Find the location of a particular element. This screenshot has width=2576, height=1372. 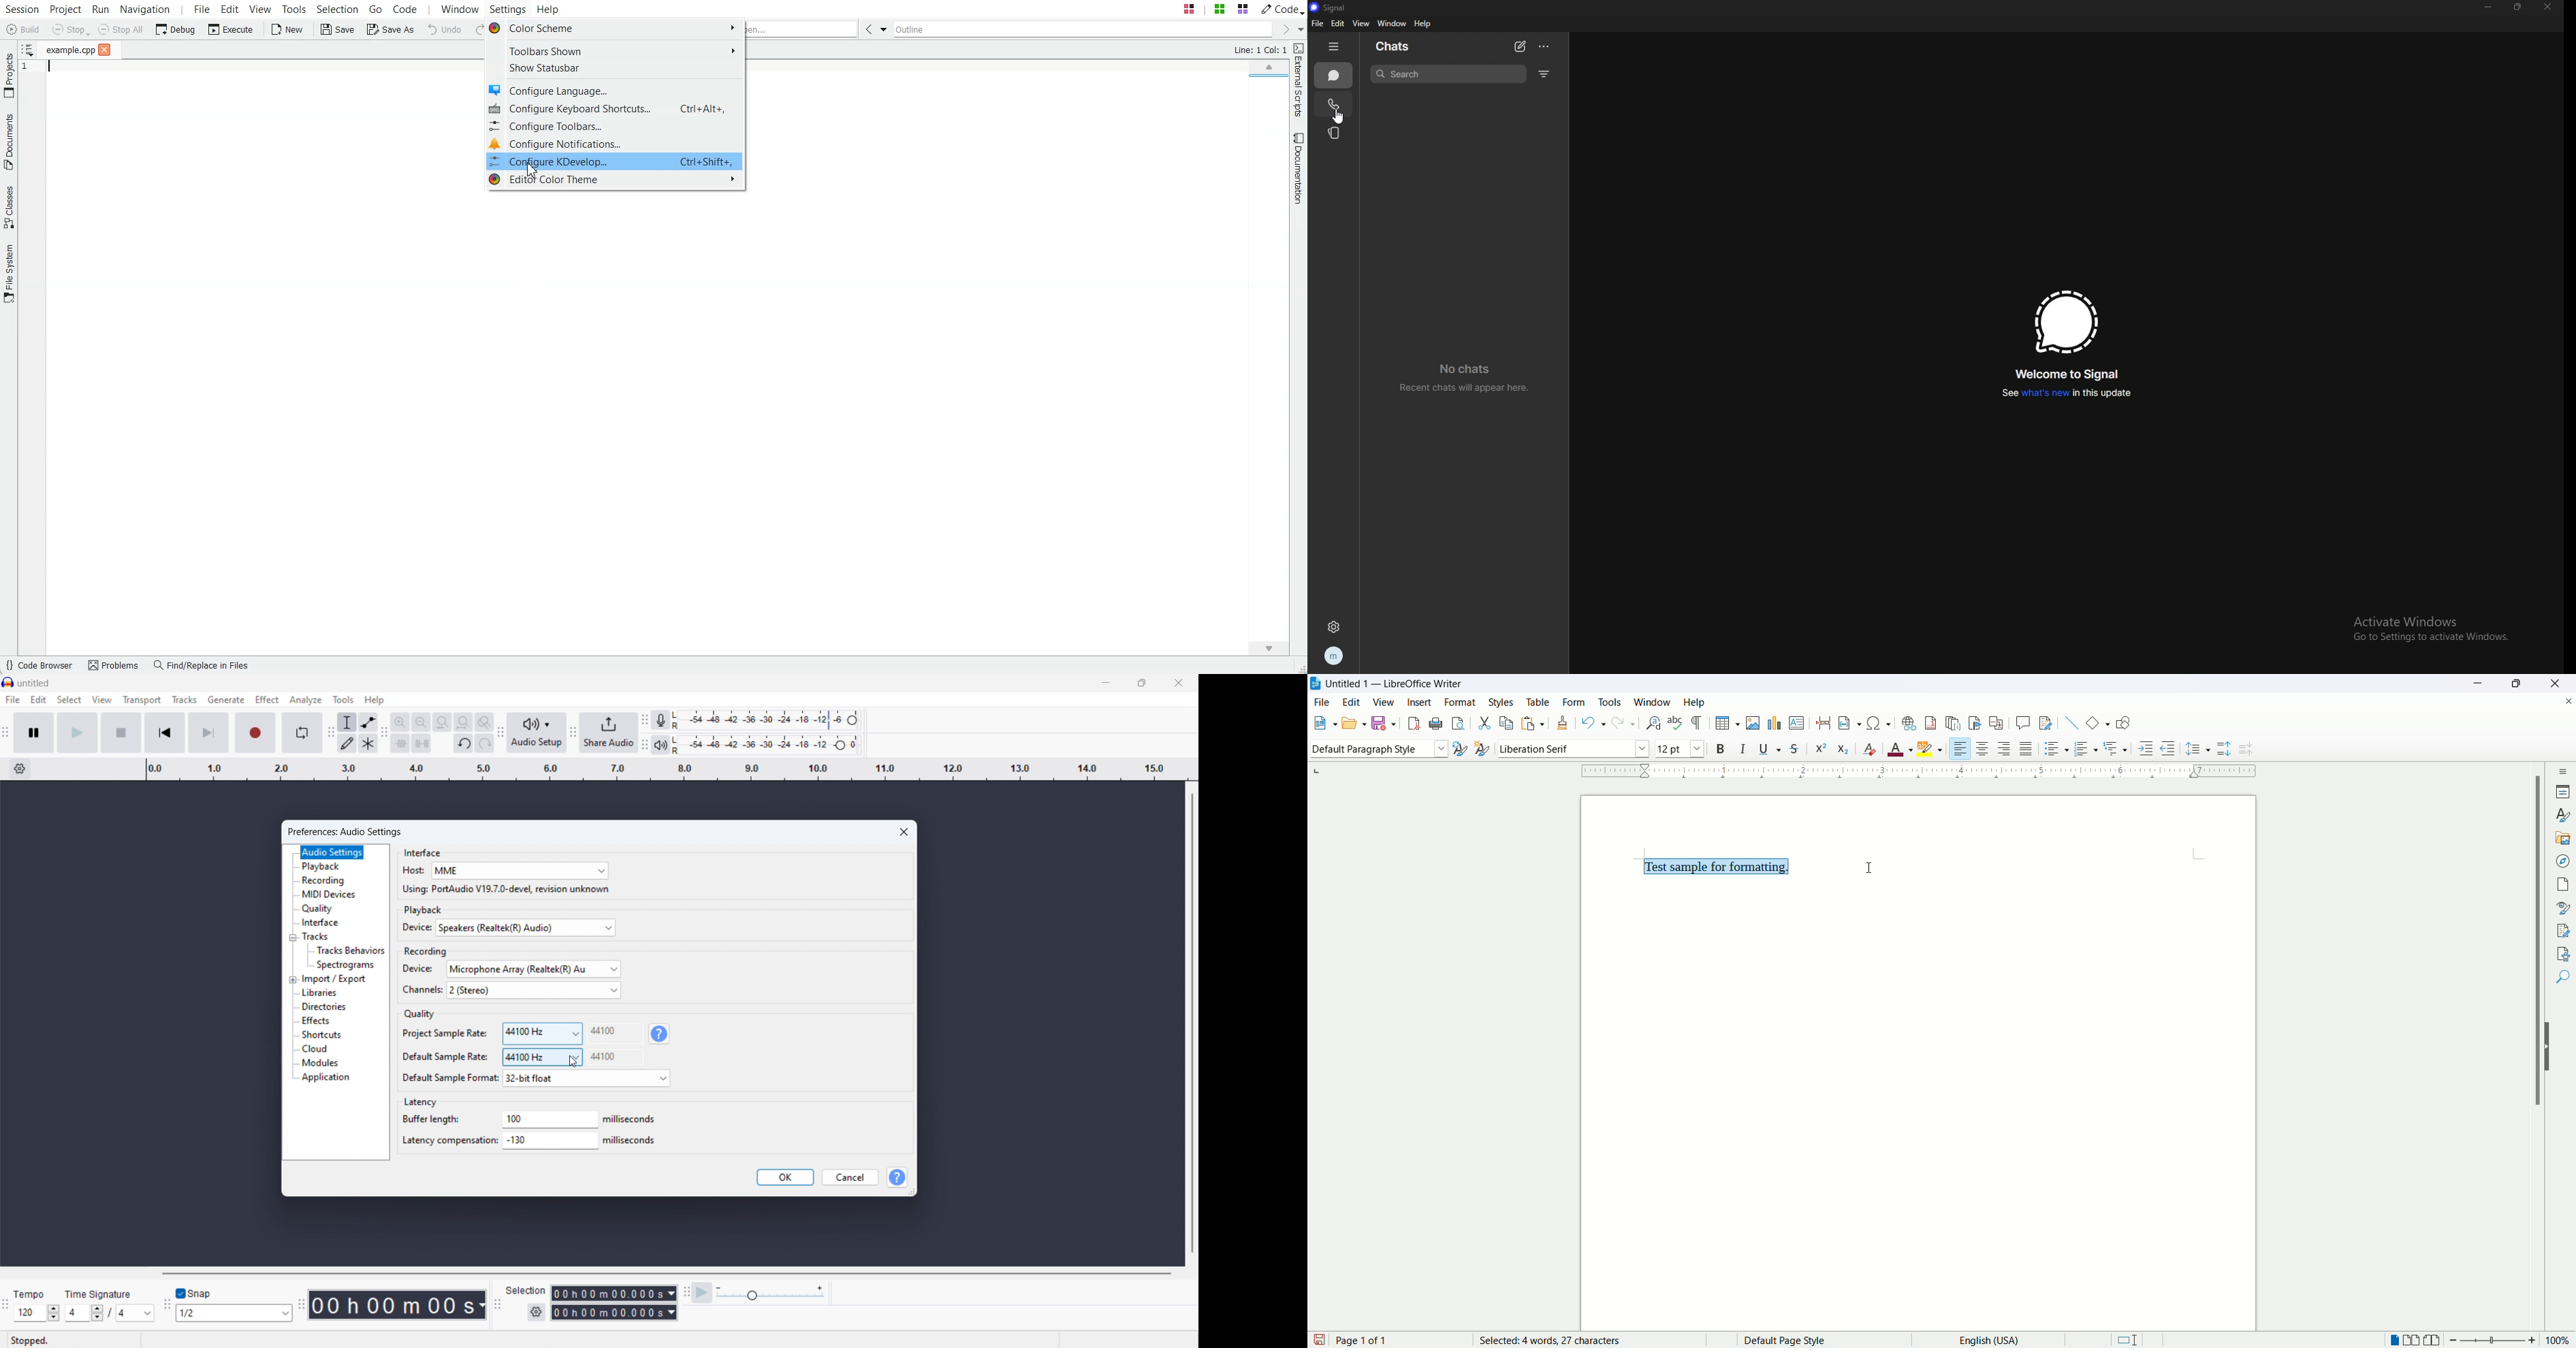

expand is located at coordinates (292, 979).